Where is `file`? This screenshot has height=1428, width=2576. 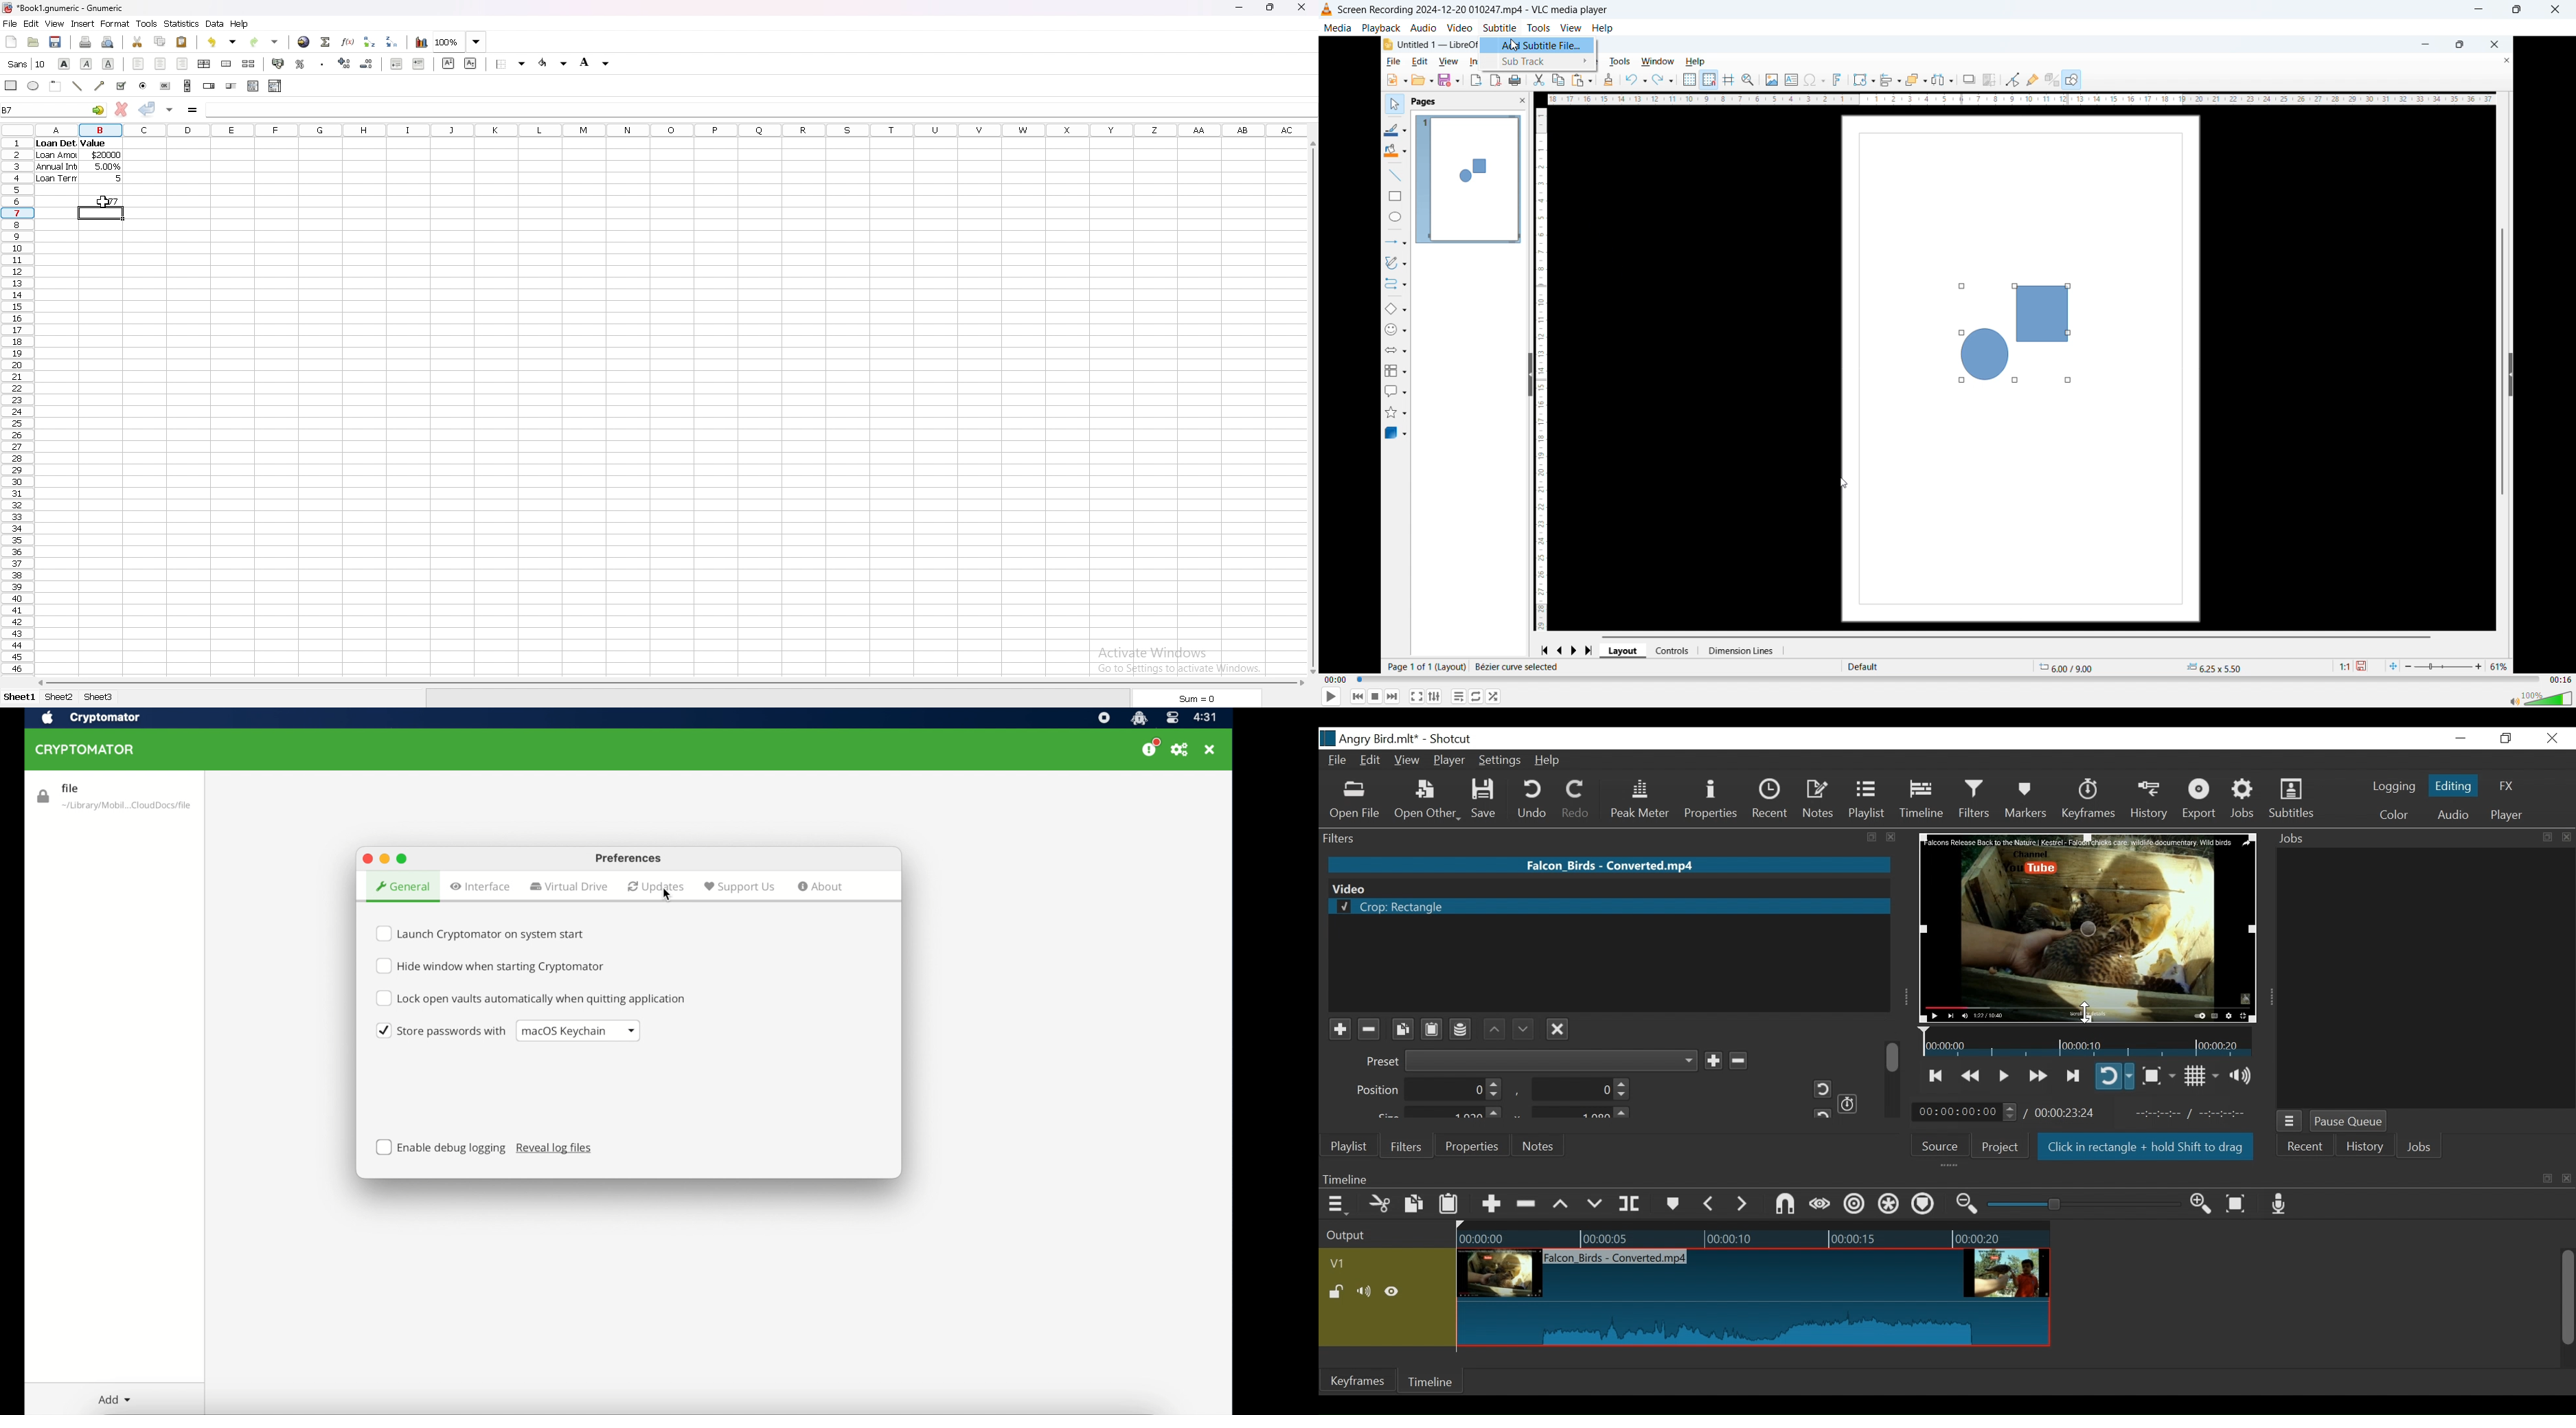
file is located at coordinates (1391, 62).